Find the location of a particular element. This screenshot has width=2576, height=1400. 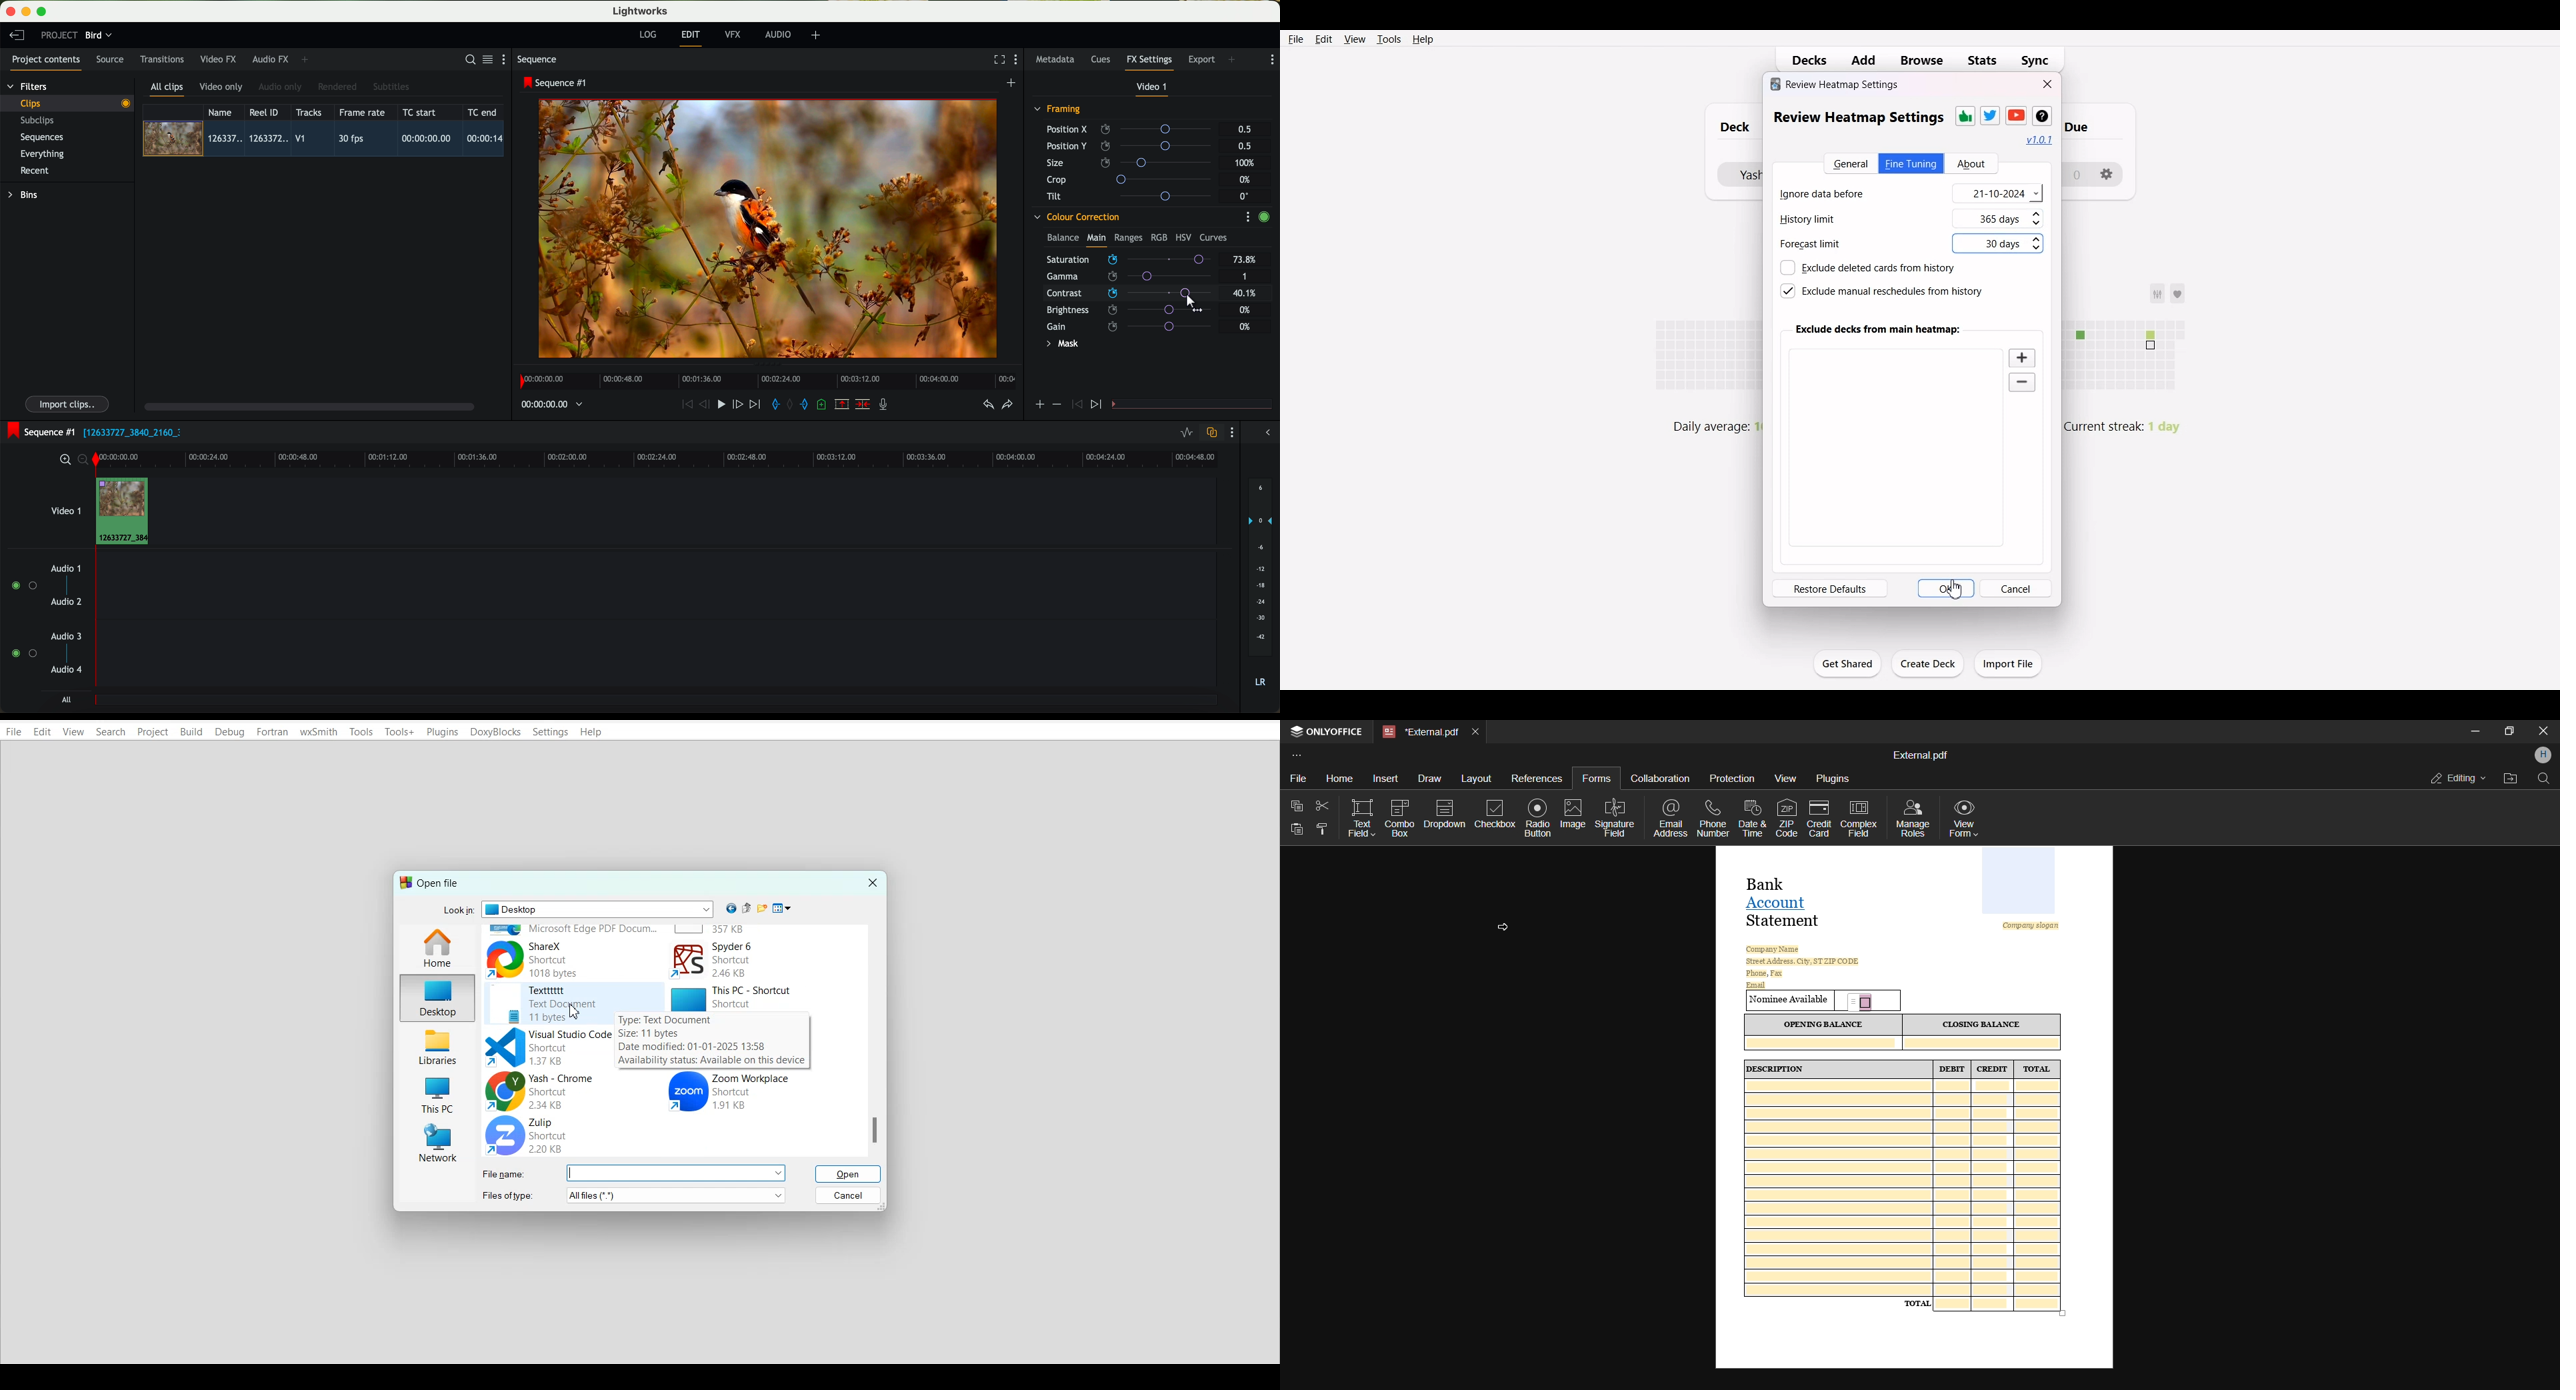

Tools is located at coordinates (1388, 39).